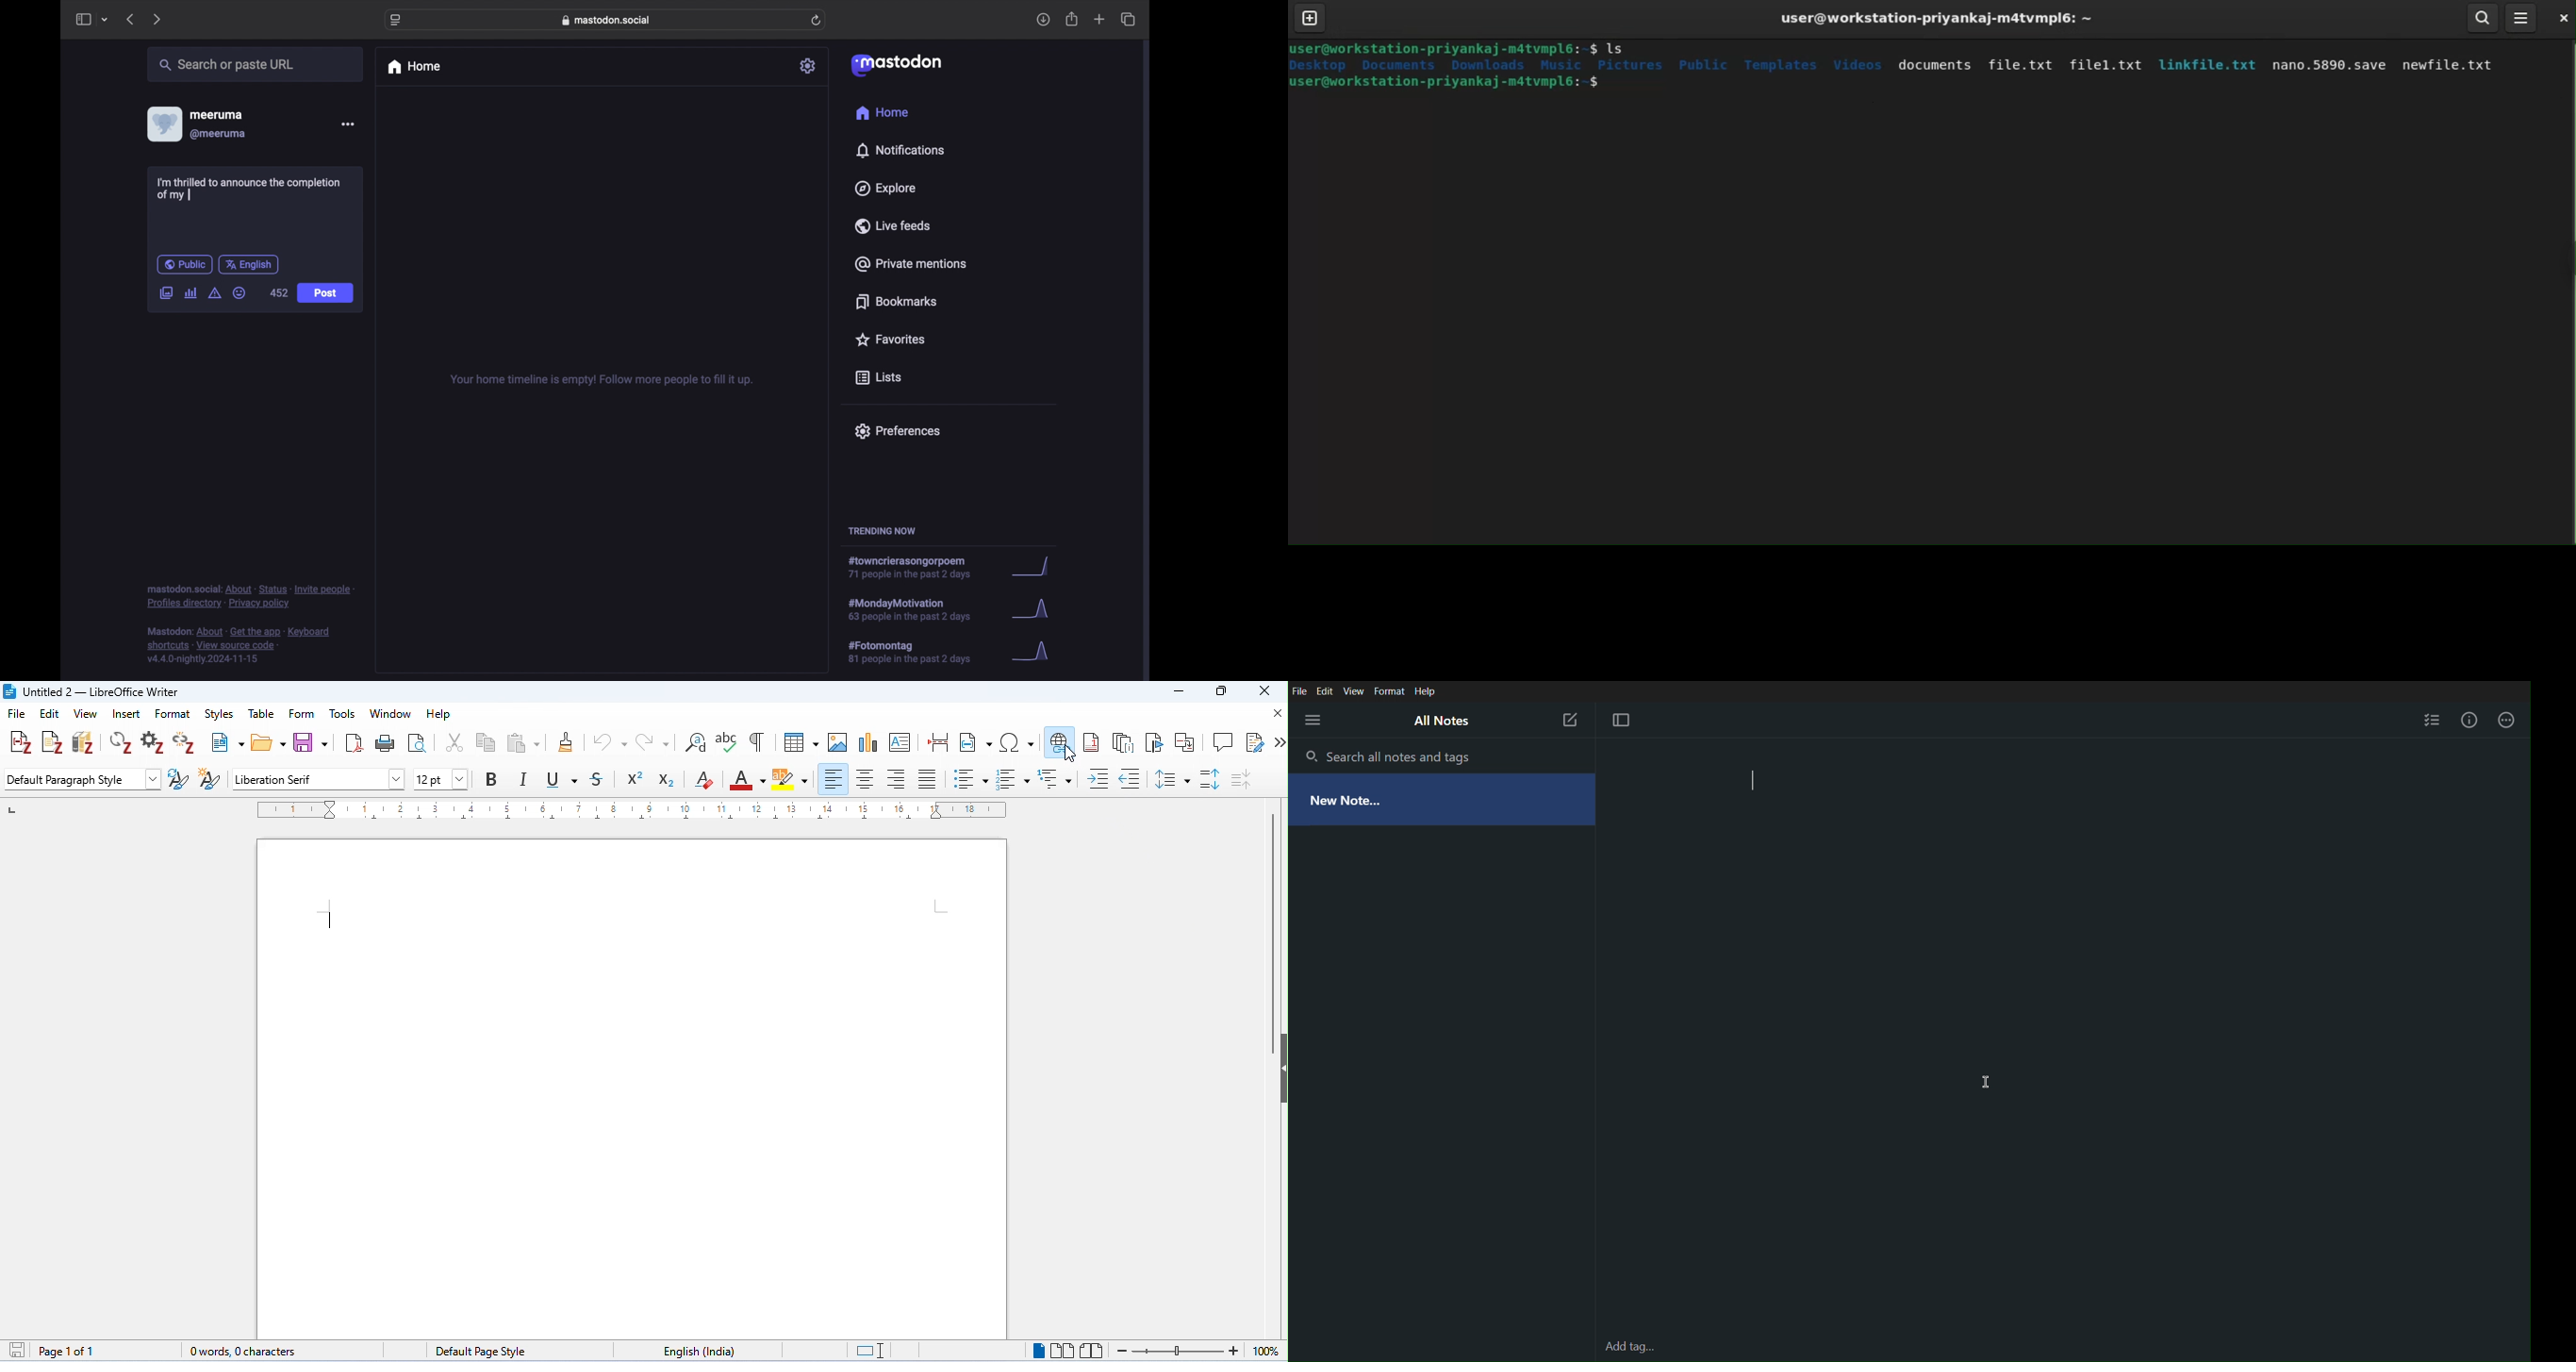 This screenshot has width=2576, height=1372. What do you see at coordinates (748, 781) in the screenshot?
I see `font color` at bounding box center [748, 781].